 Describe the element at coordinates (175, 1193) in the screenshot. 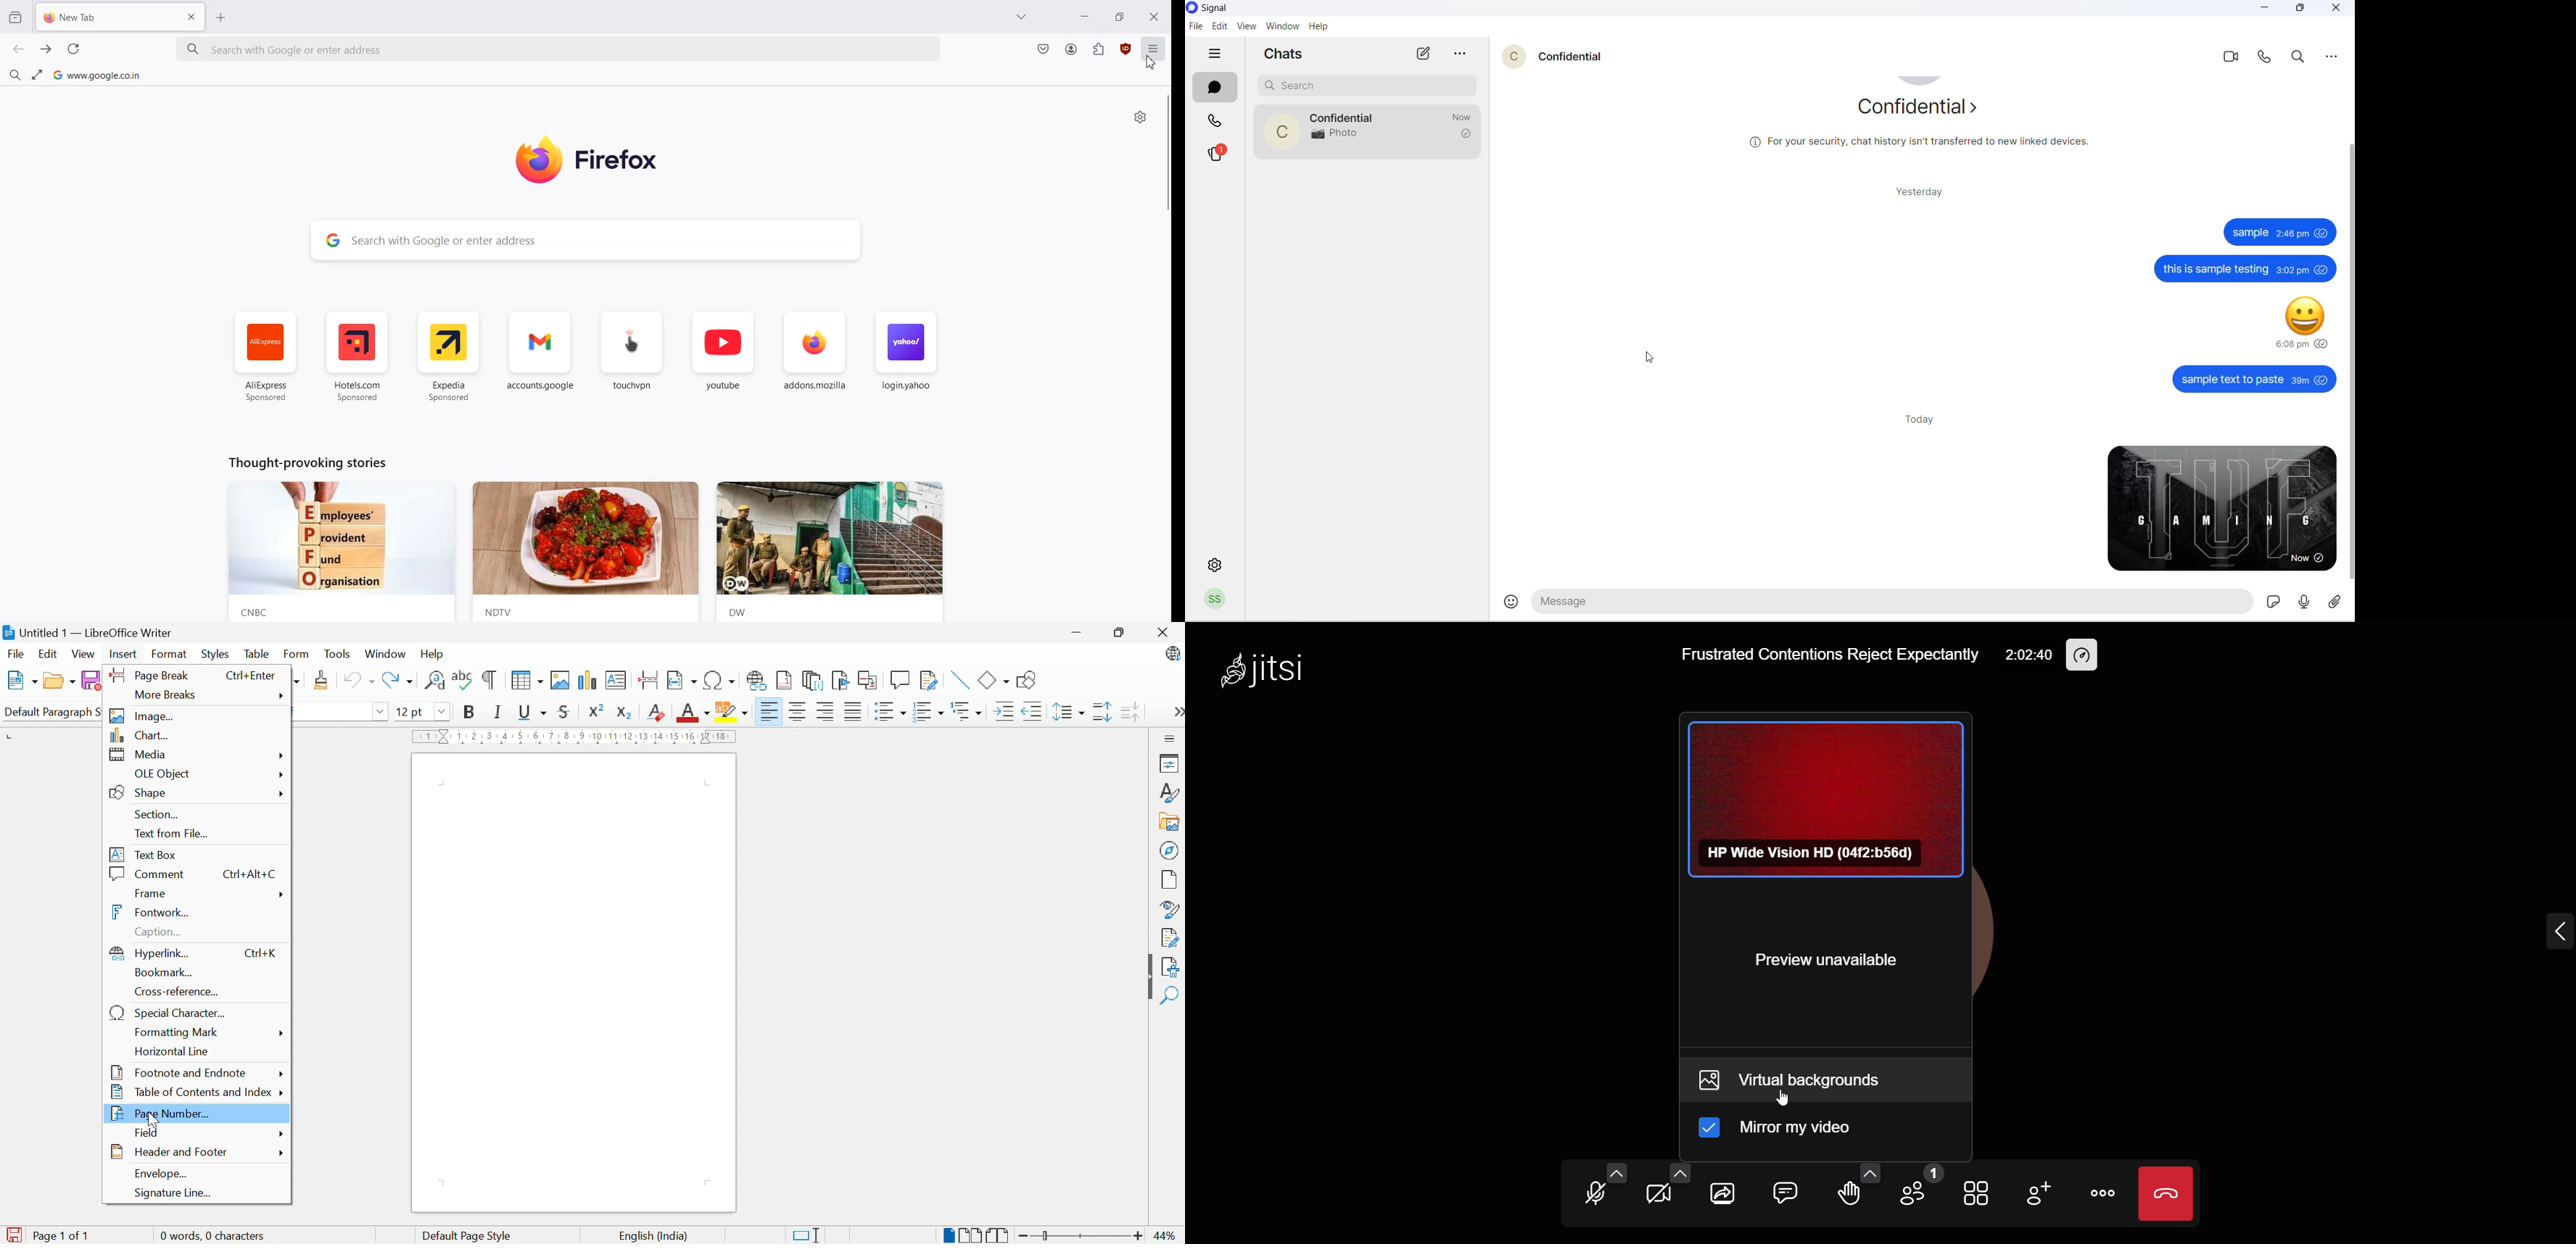

I see `Signature line...` at that location.